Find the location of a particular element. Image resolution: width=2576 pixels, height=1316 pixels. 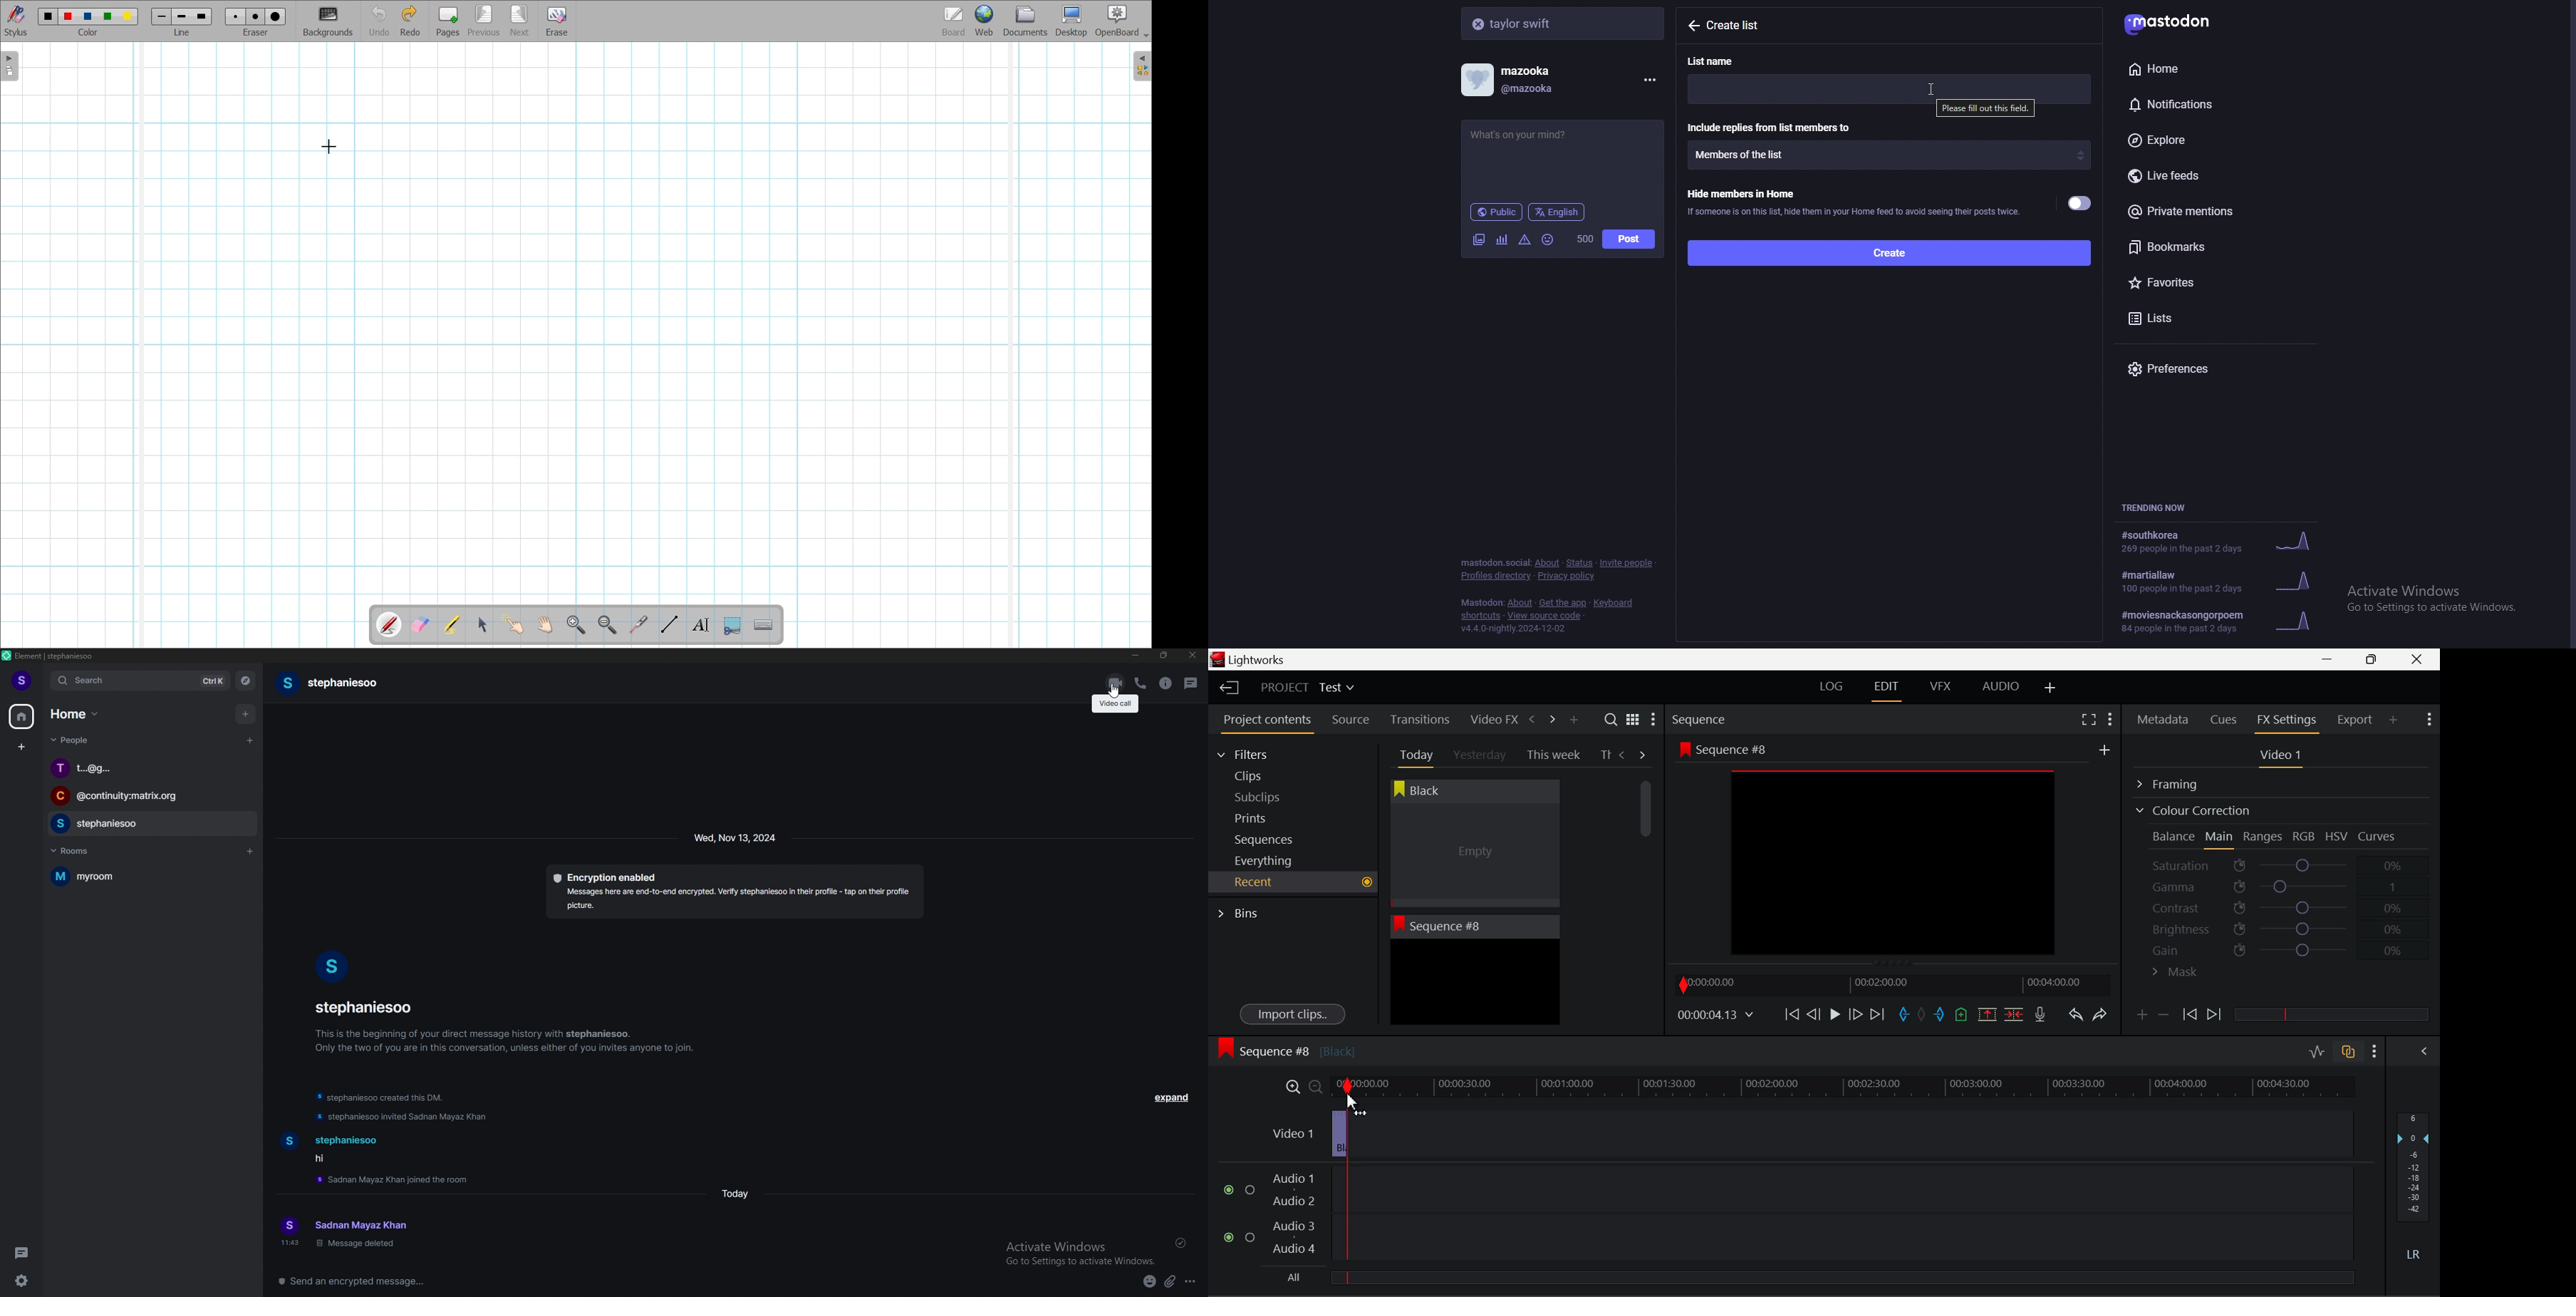

Saturation is located at coordinates (2279, 863).